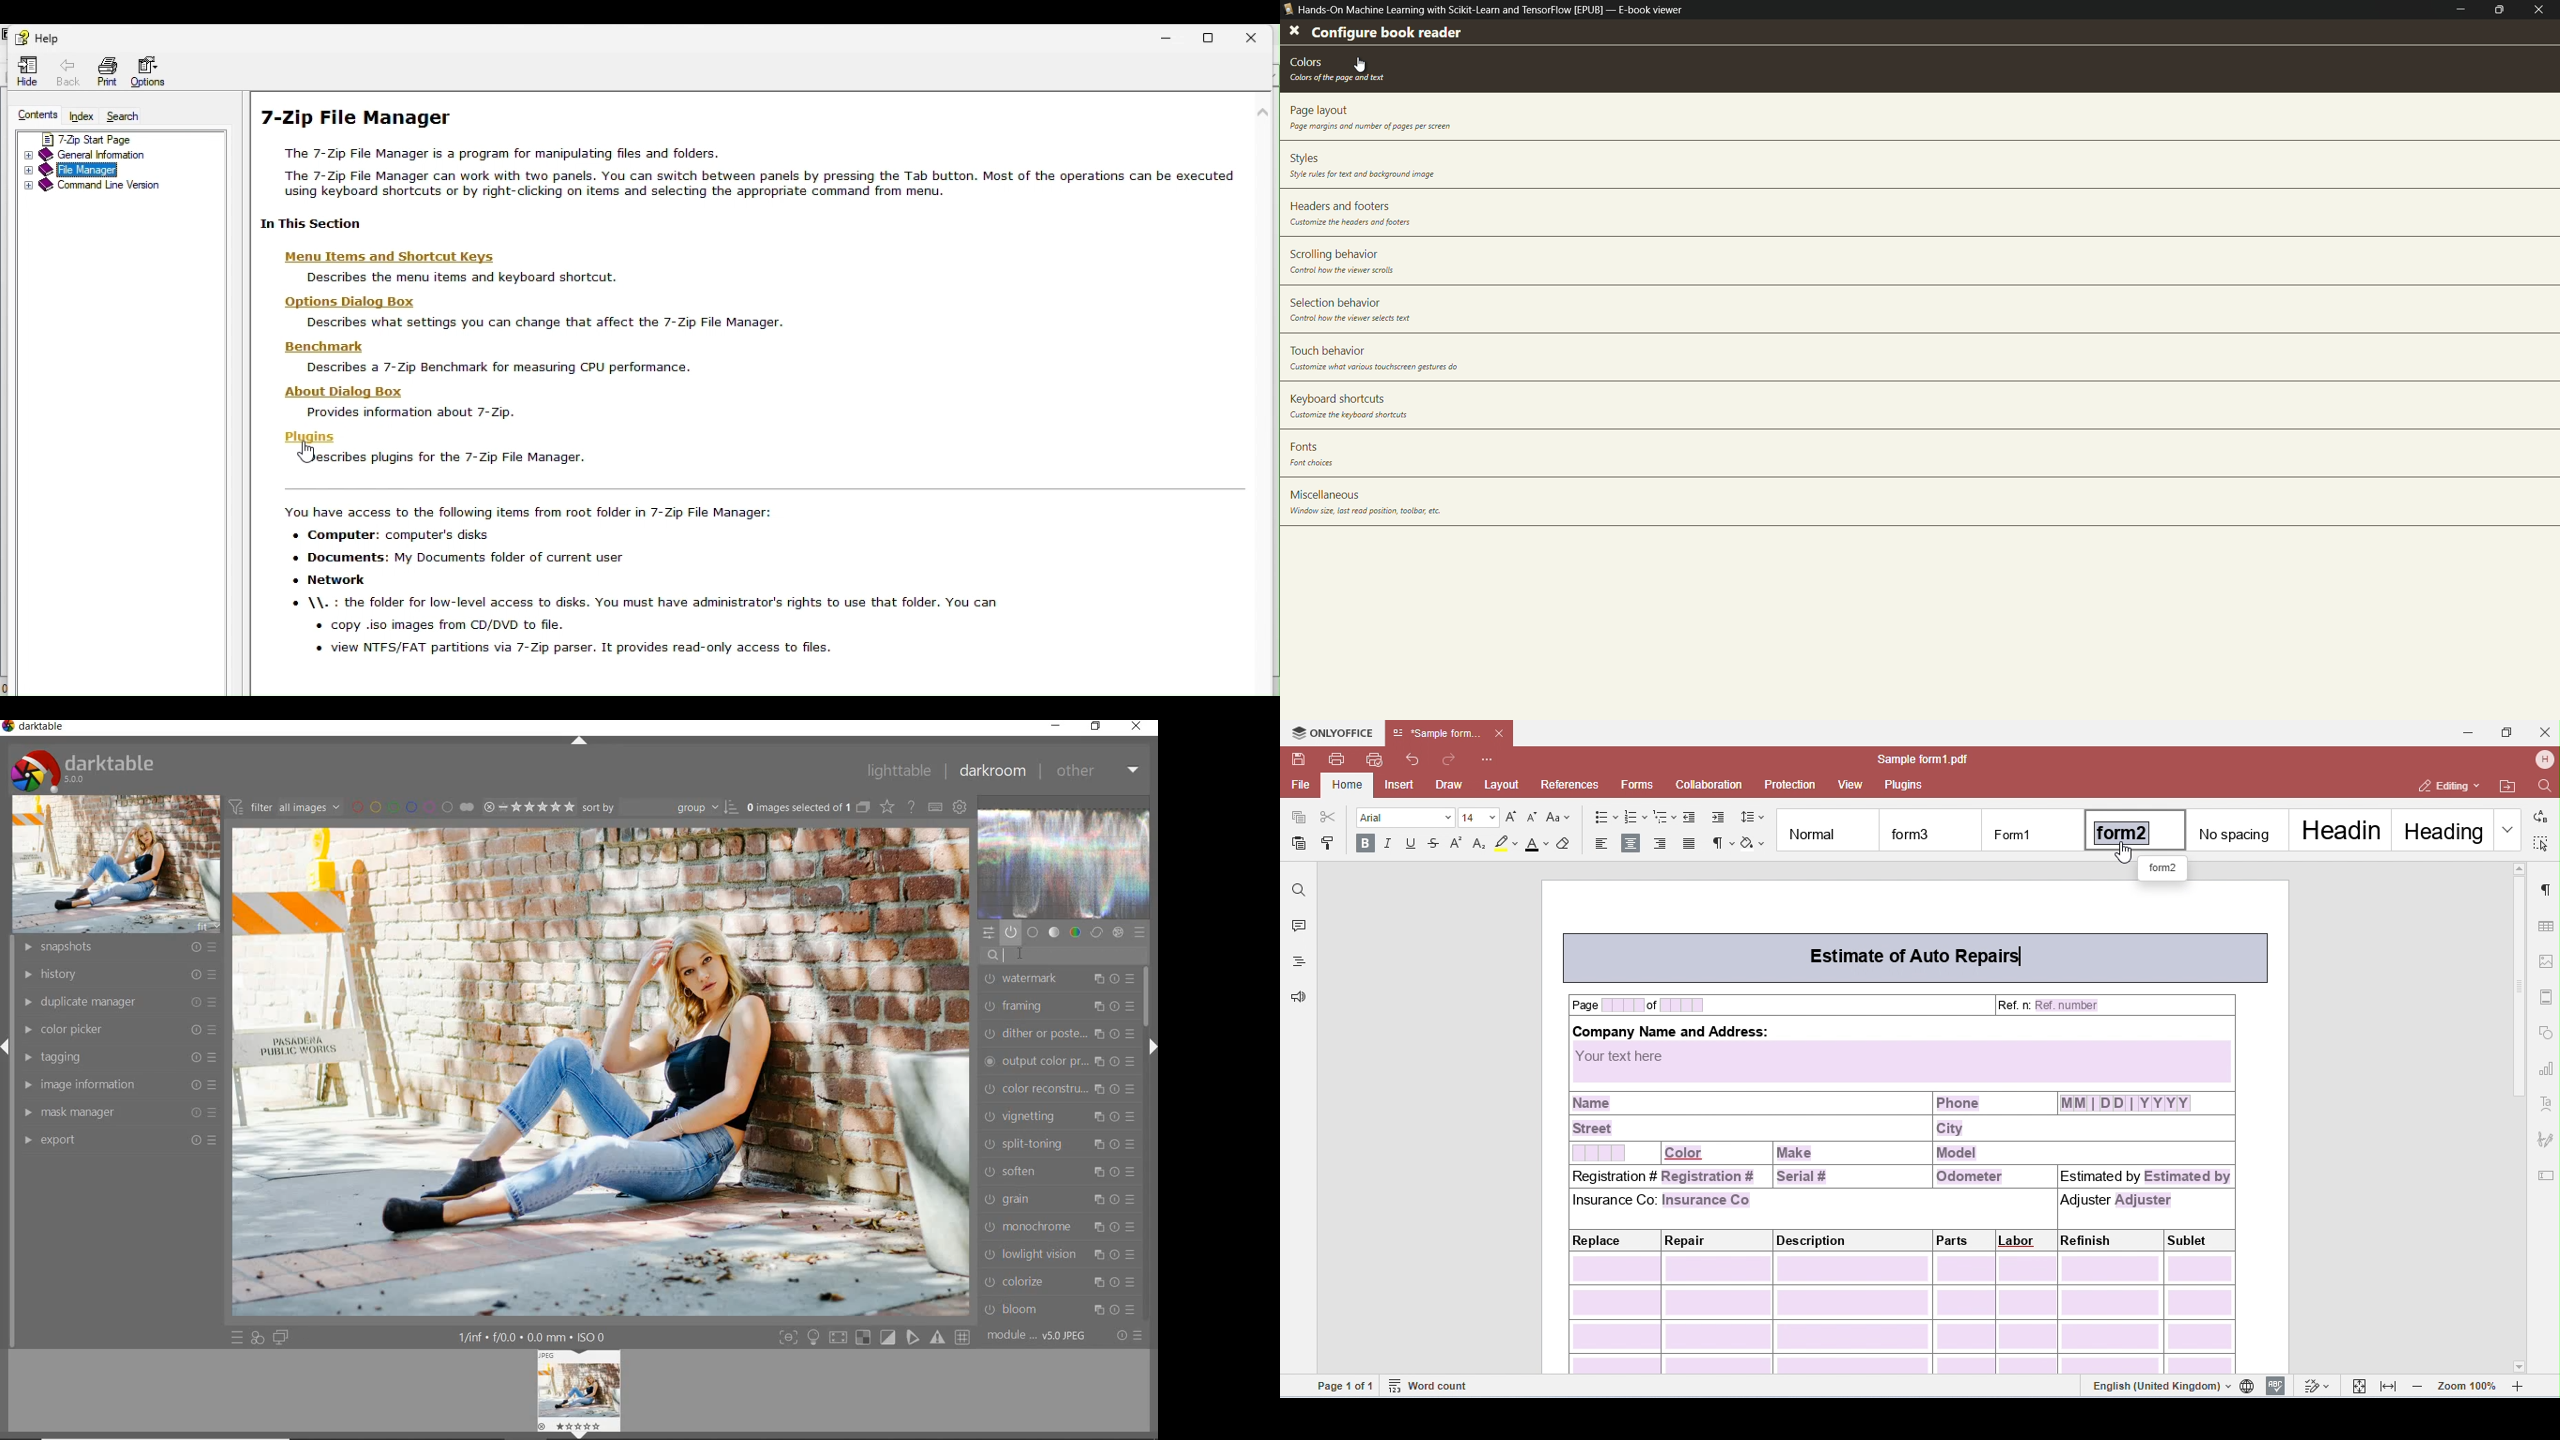 This screenshot has width=2576, height=1456. Describe the element at coordinates (1326, 494) in the screenshot. I see `miscellaneous` at that location.